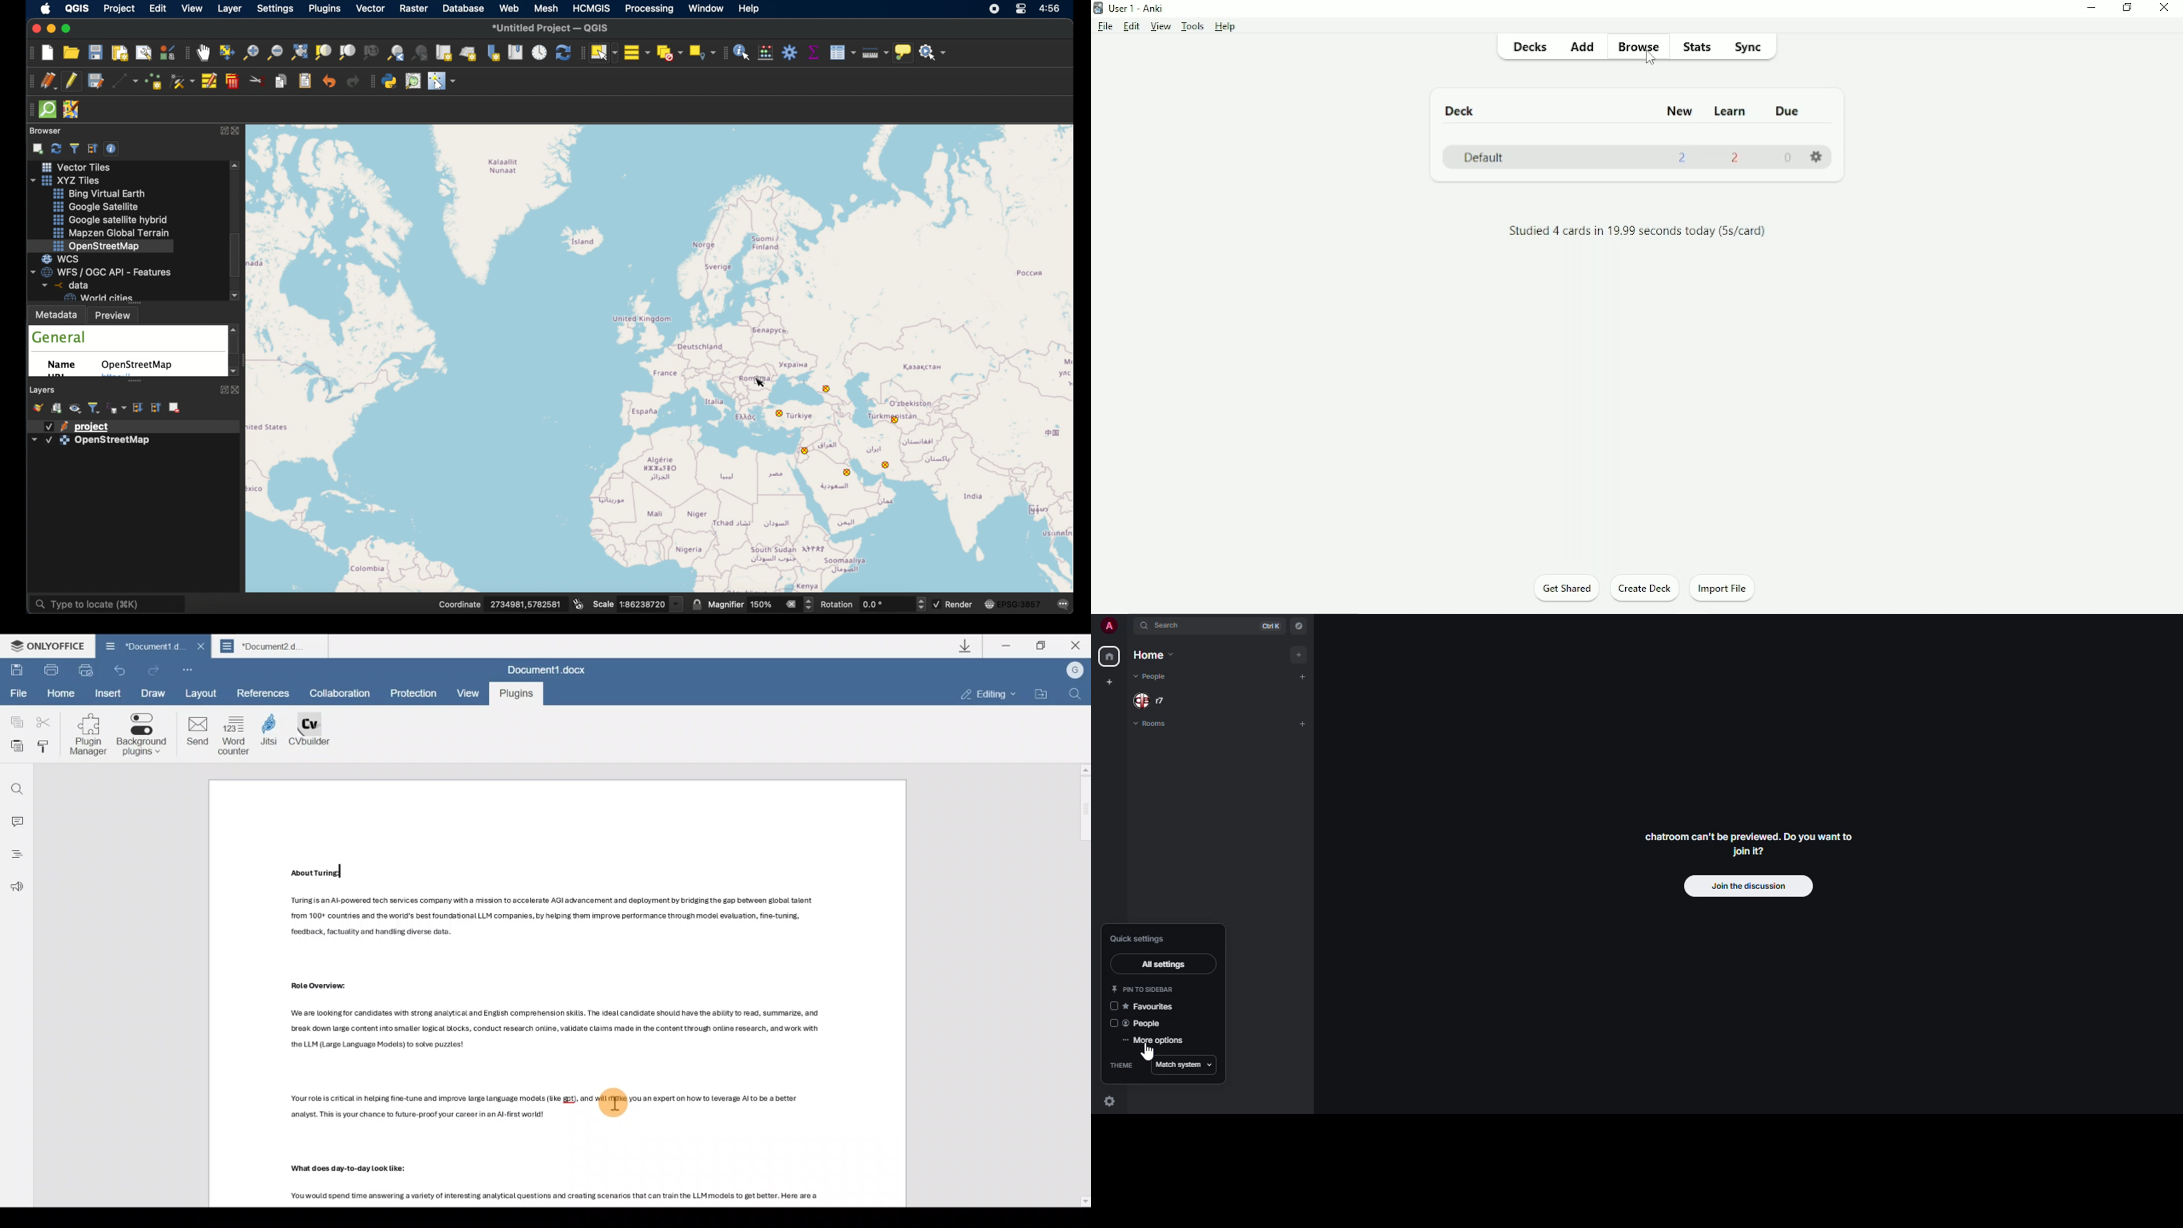  I want to click on , so click(349, 1169).